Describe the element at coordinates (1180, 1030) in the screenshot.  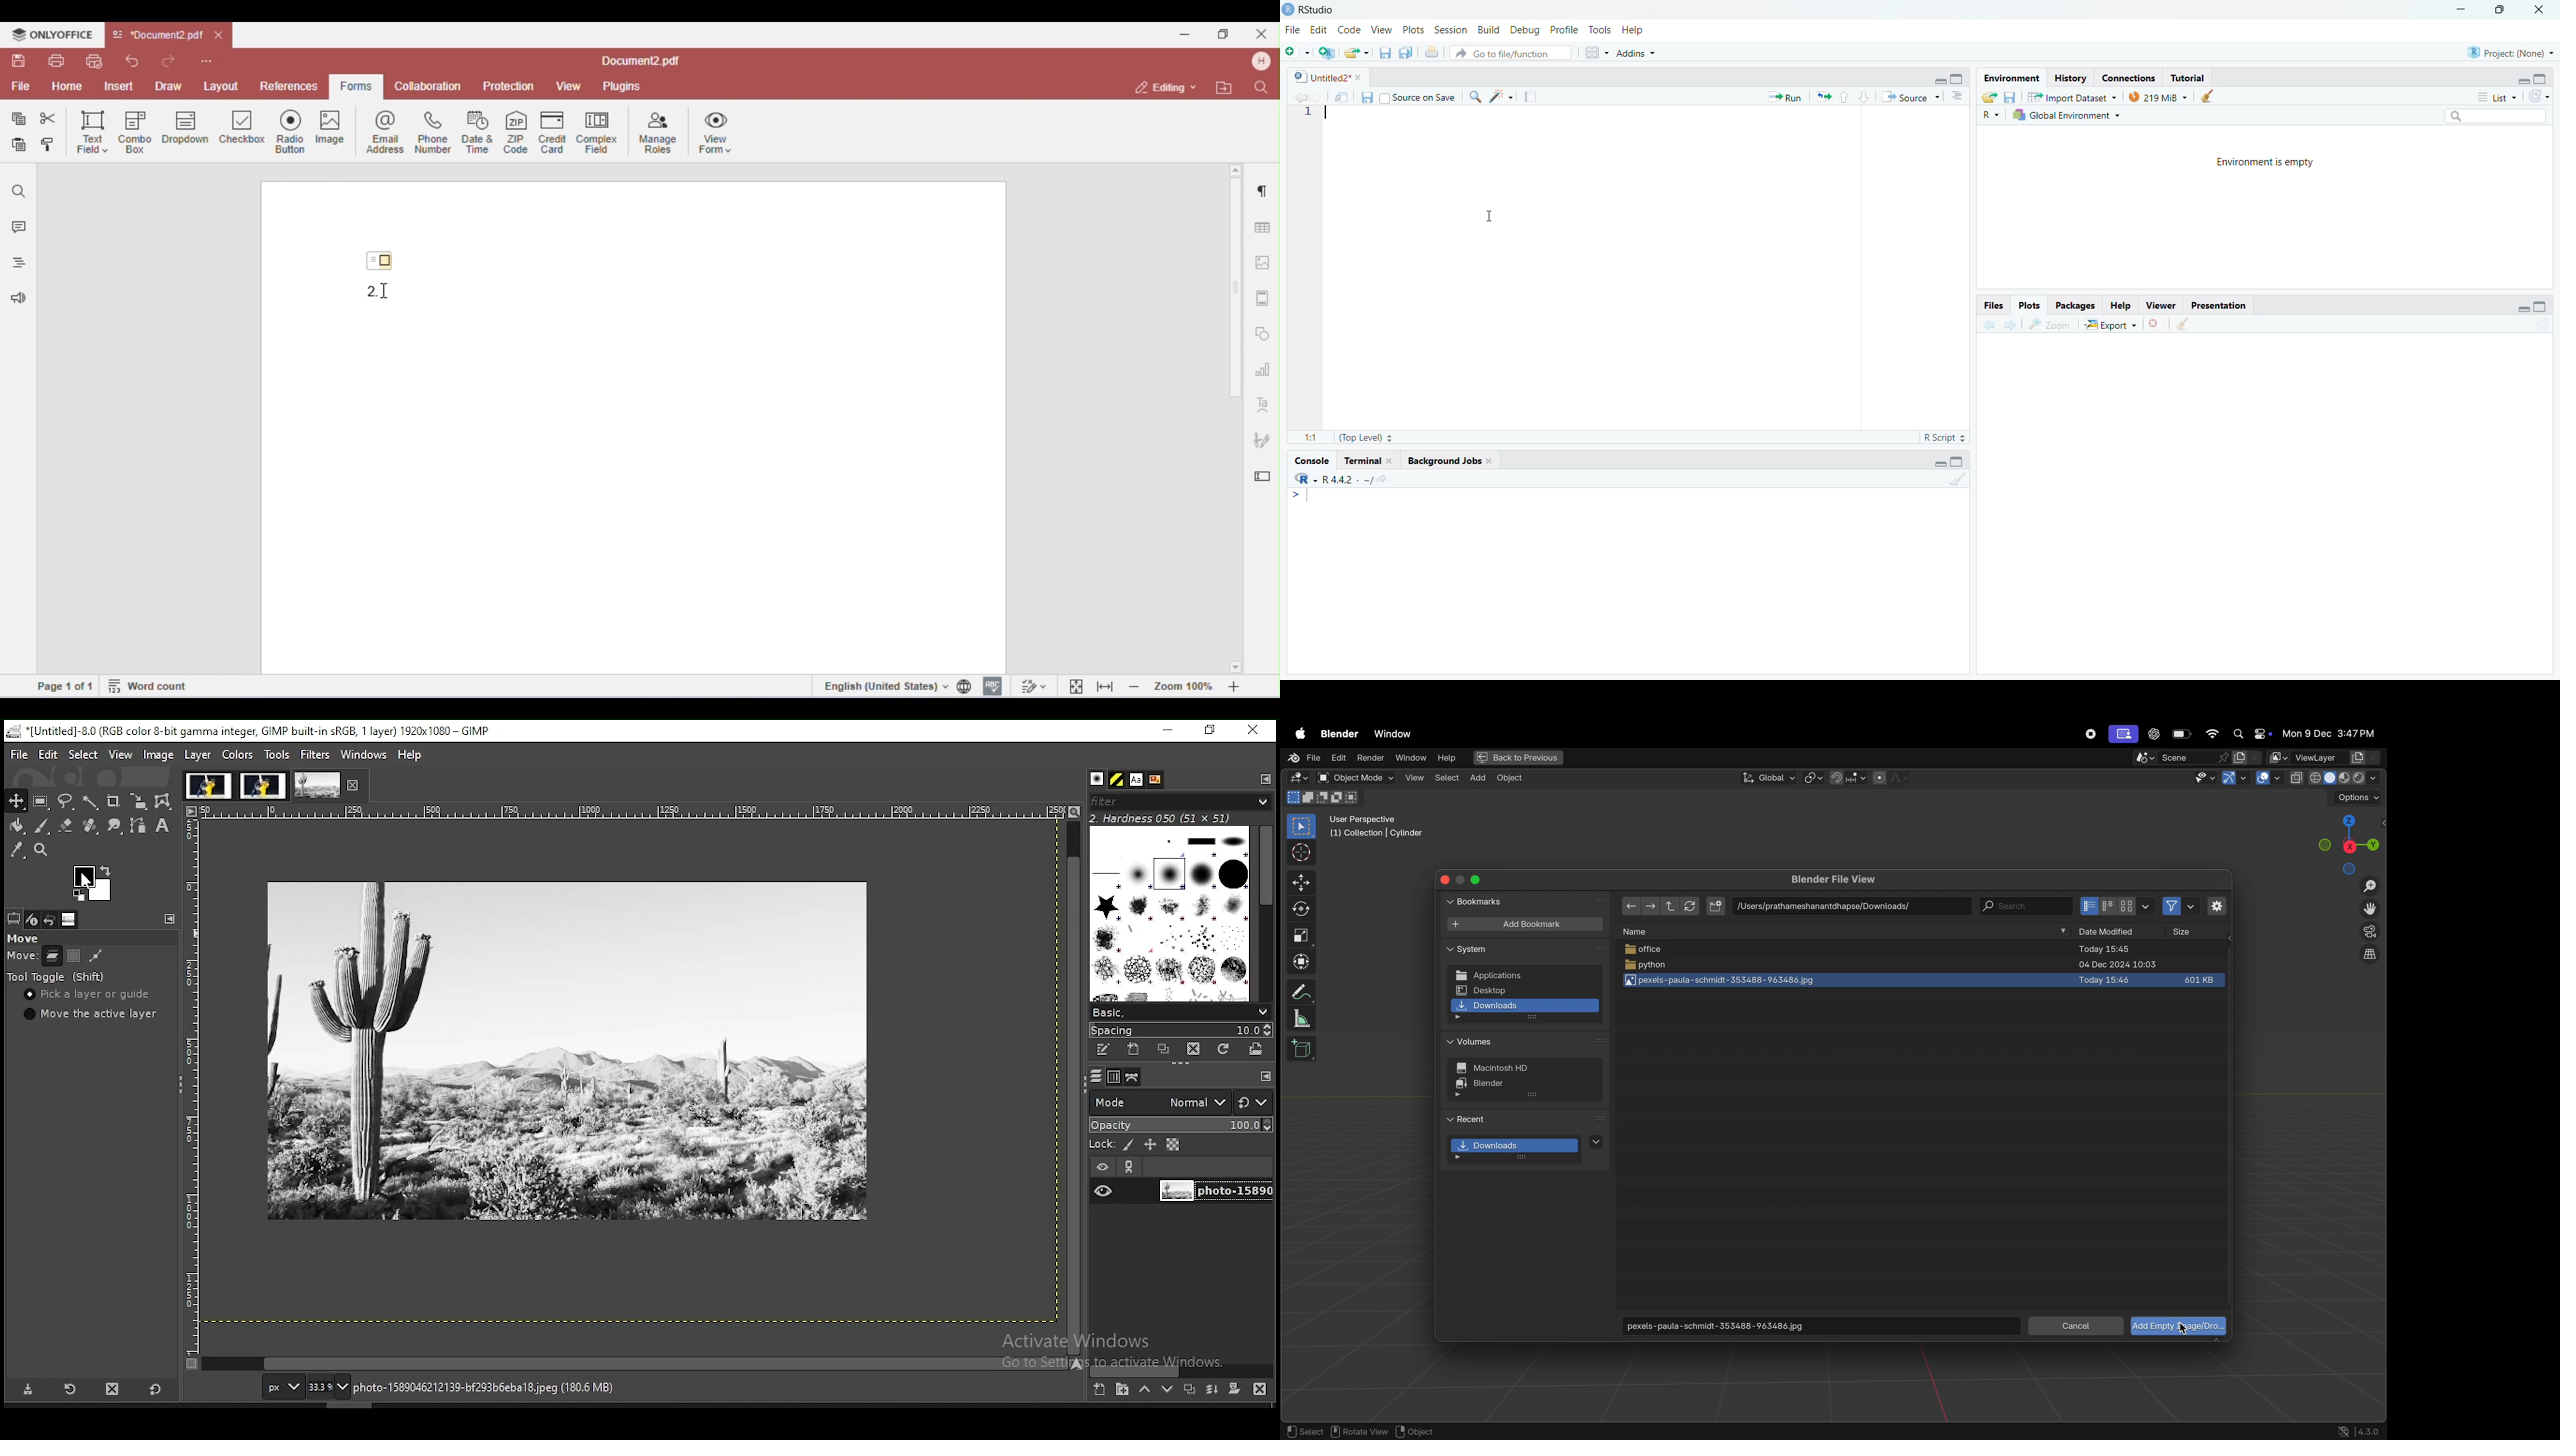
I see `spacing` at that location.